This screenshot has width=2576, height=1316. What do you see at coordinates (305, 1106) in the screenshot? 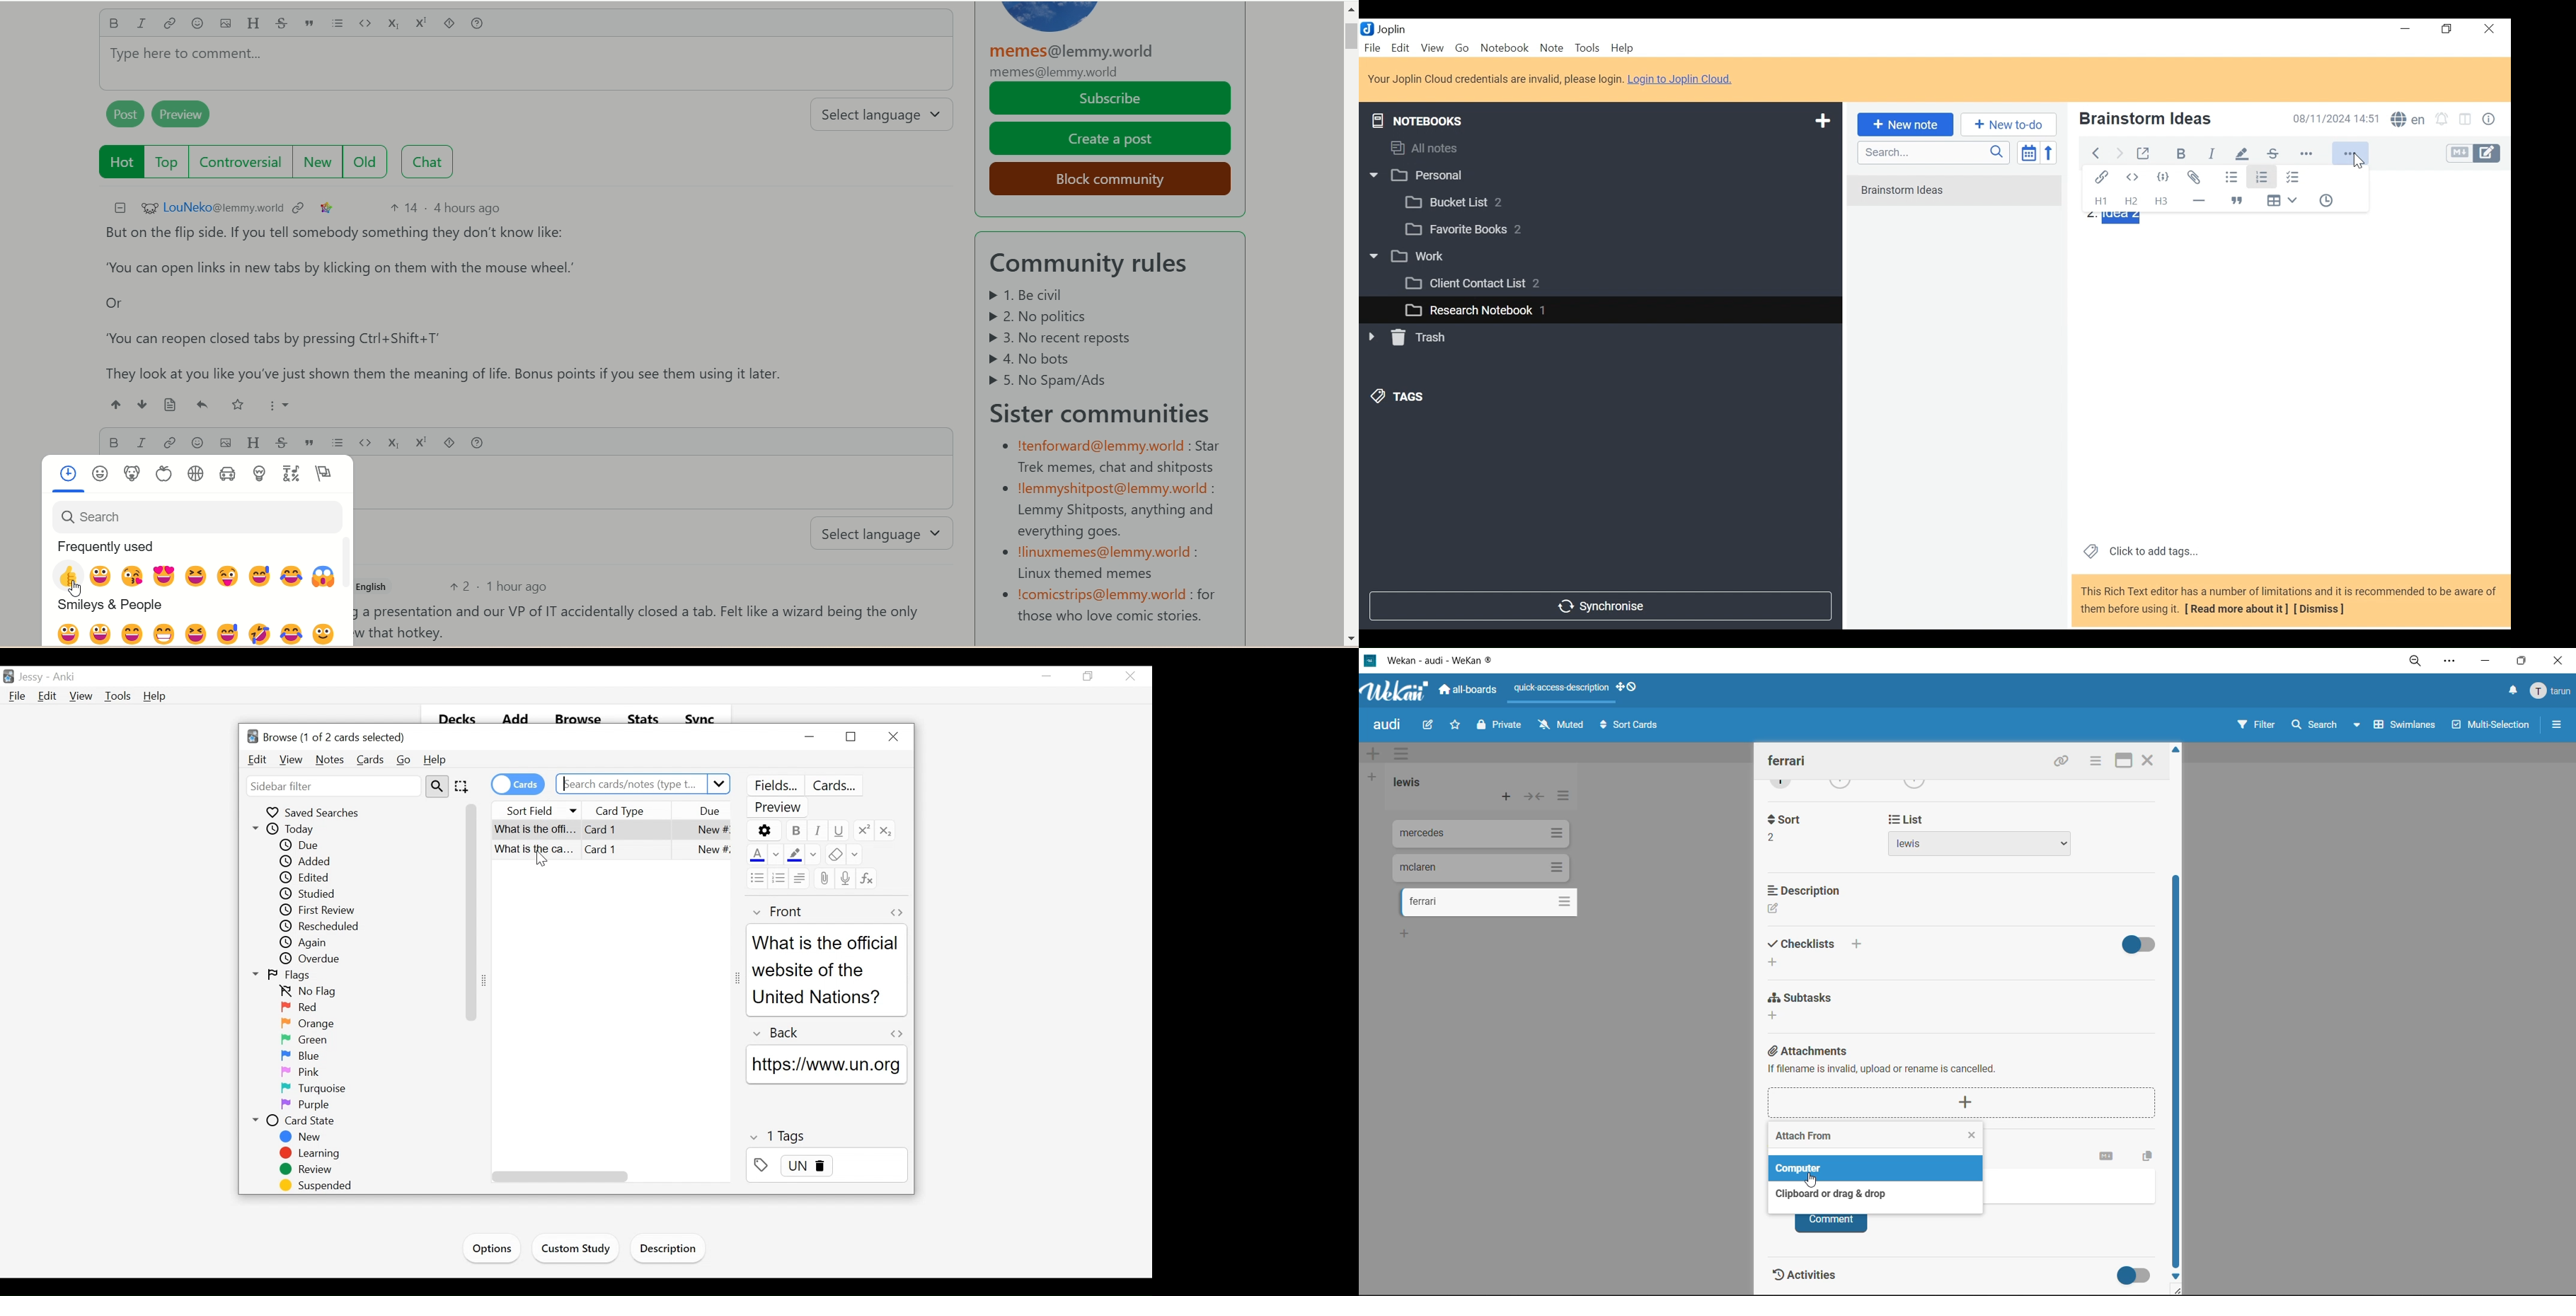
I see `Purple` at bounding box center [305, 1106].